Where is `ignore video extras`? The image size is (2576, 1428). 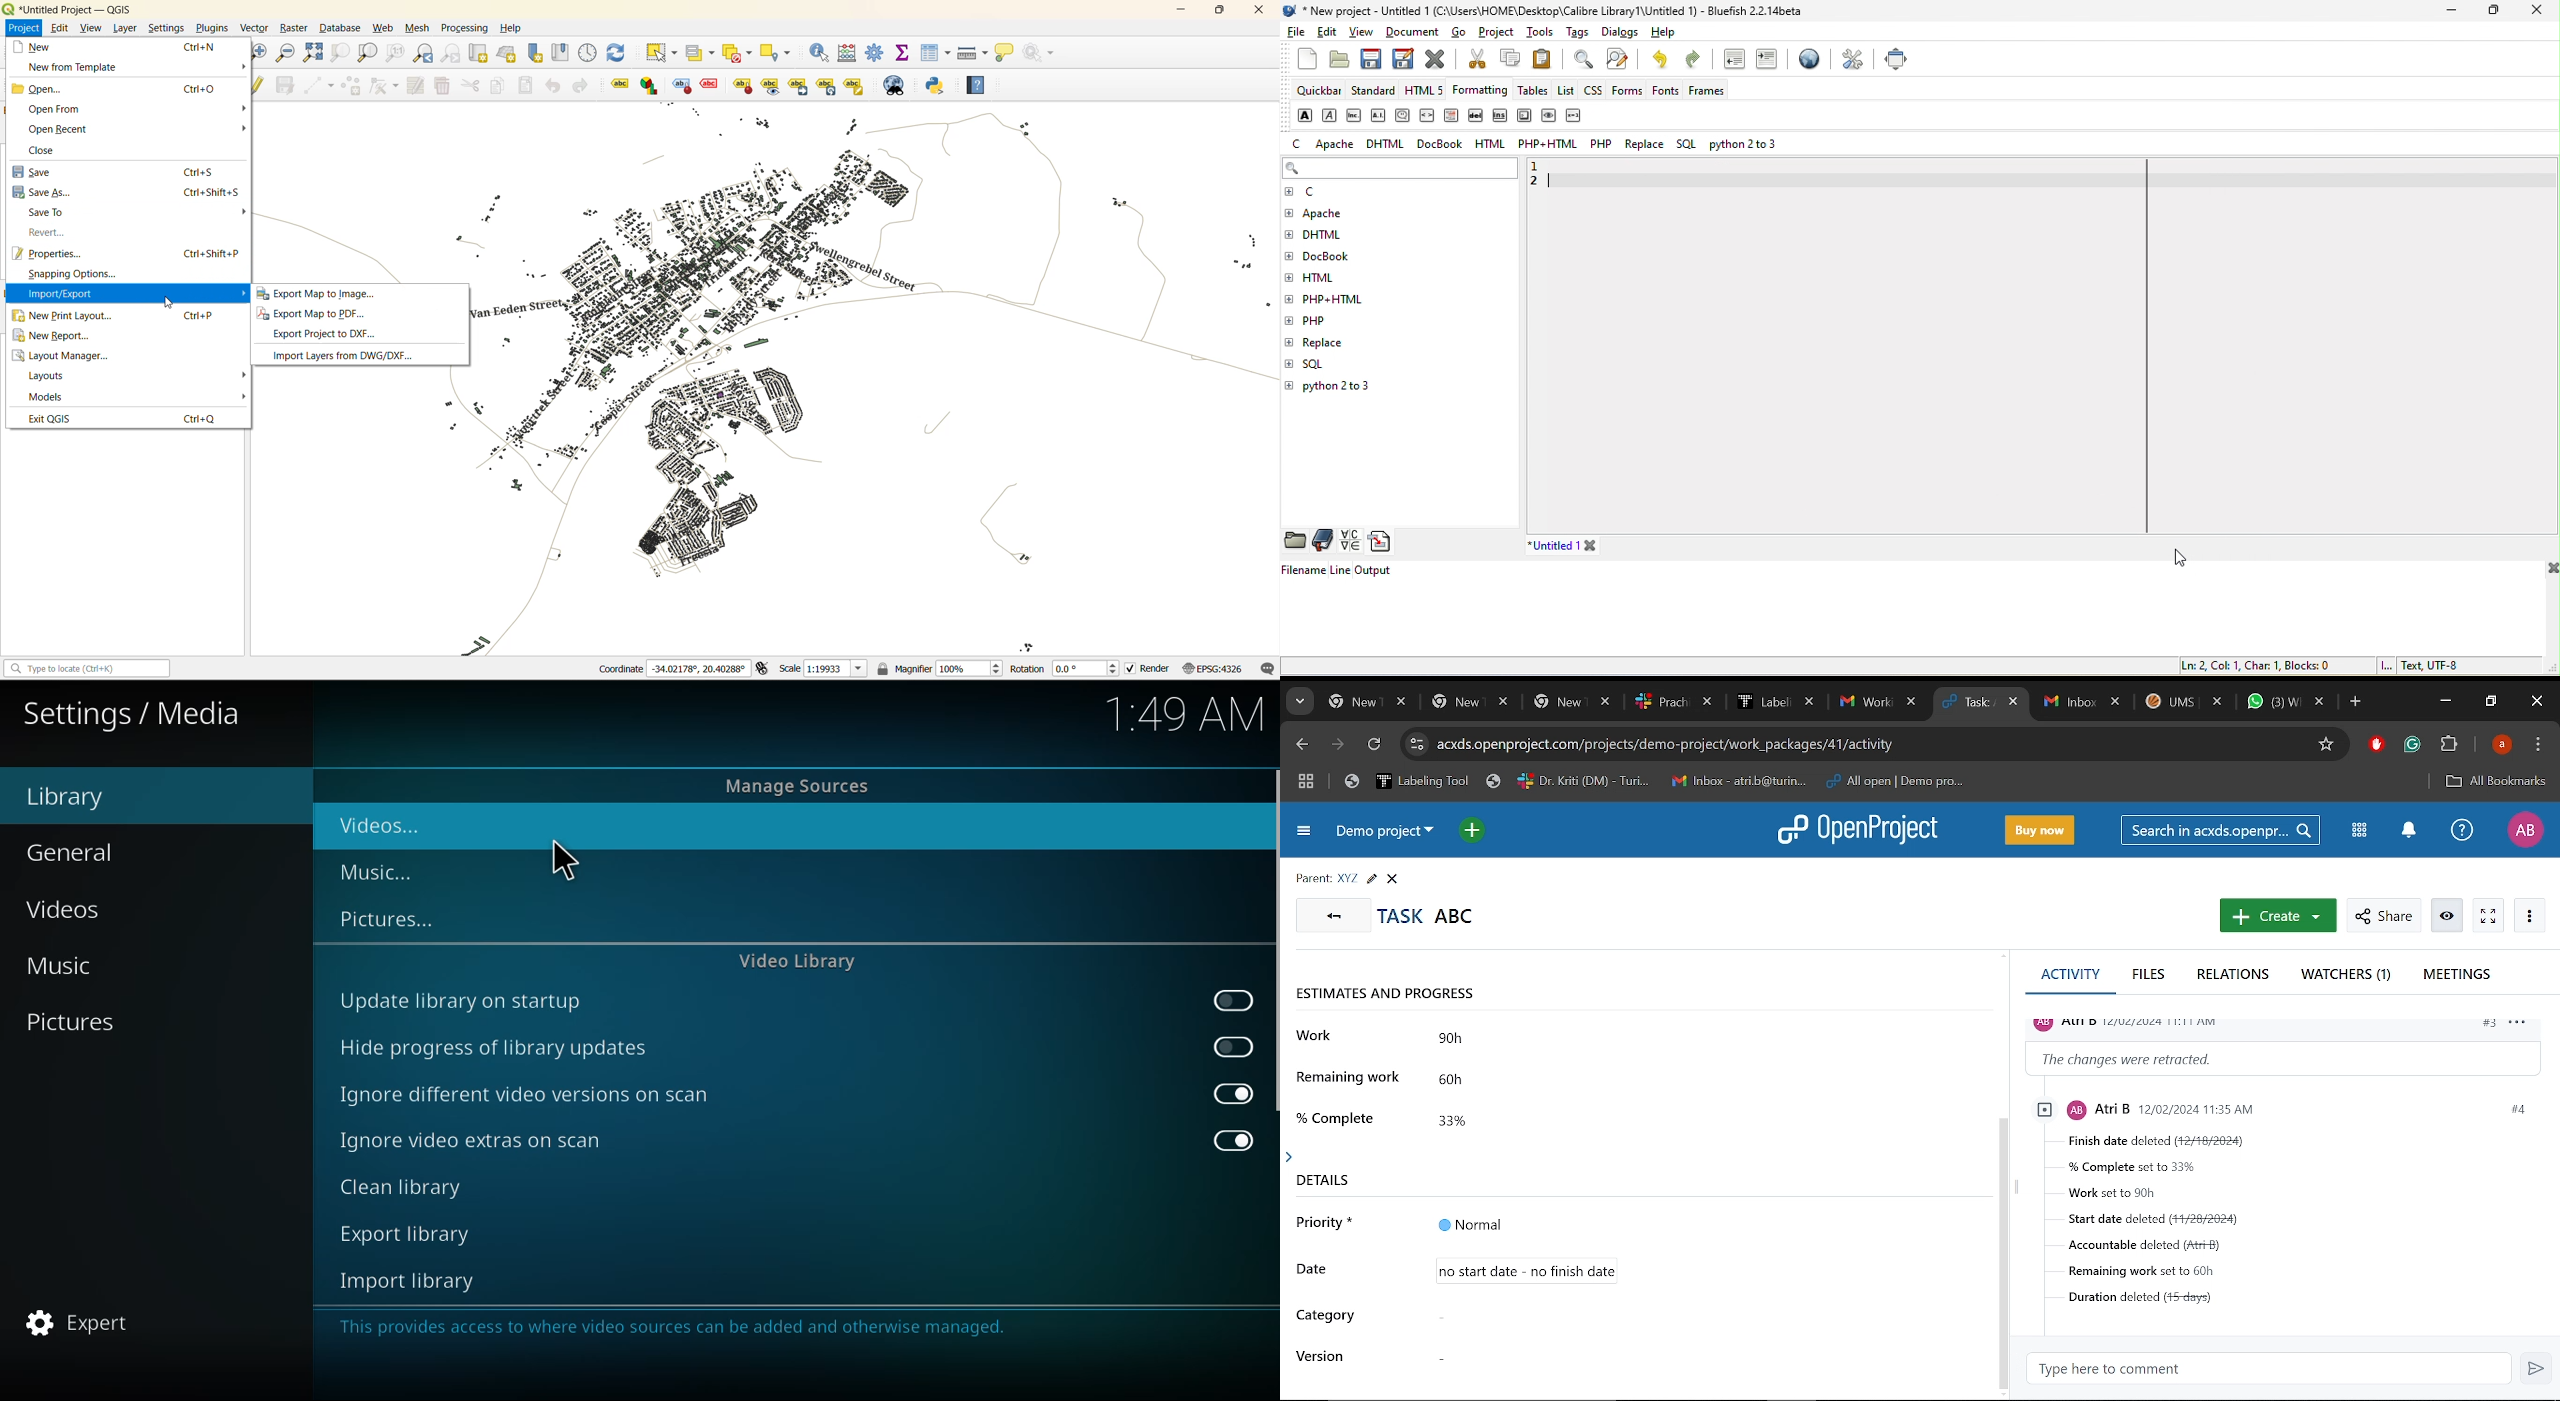
ignore video extras is located at coordinates (471, 1139).